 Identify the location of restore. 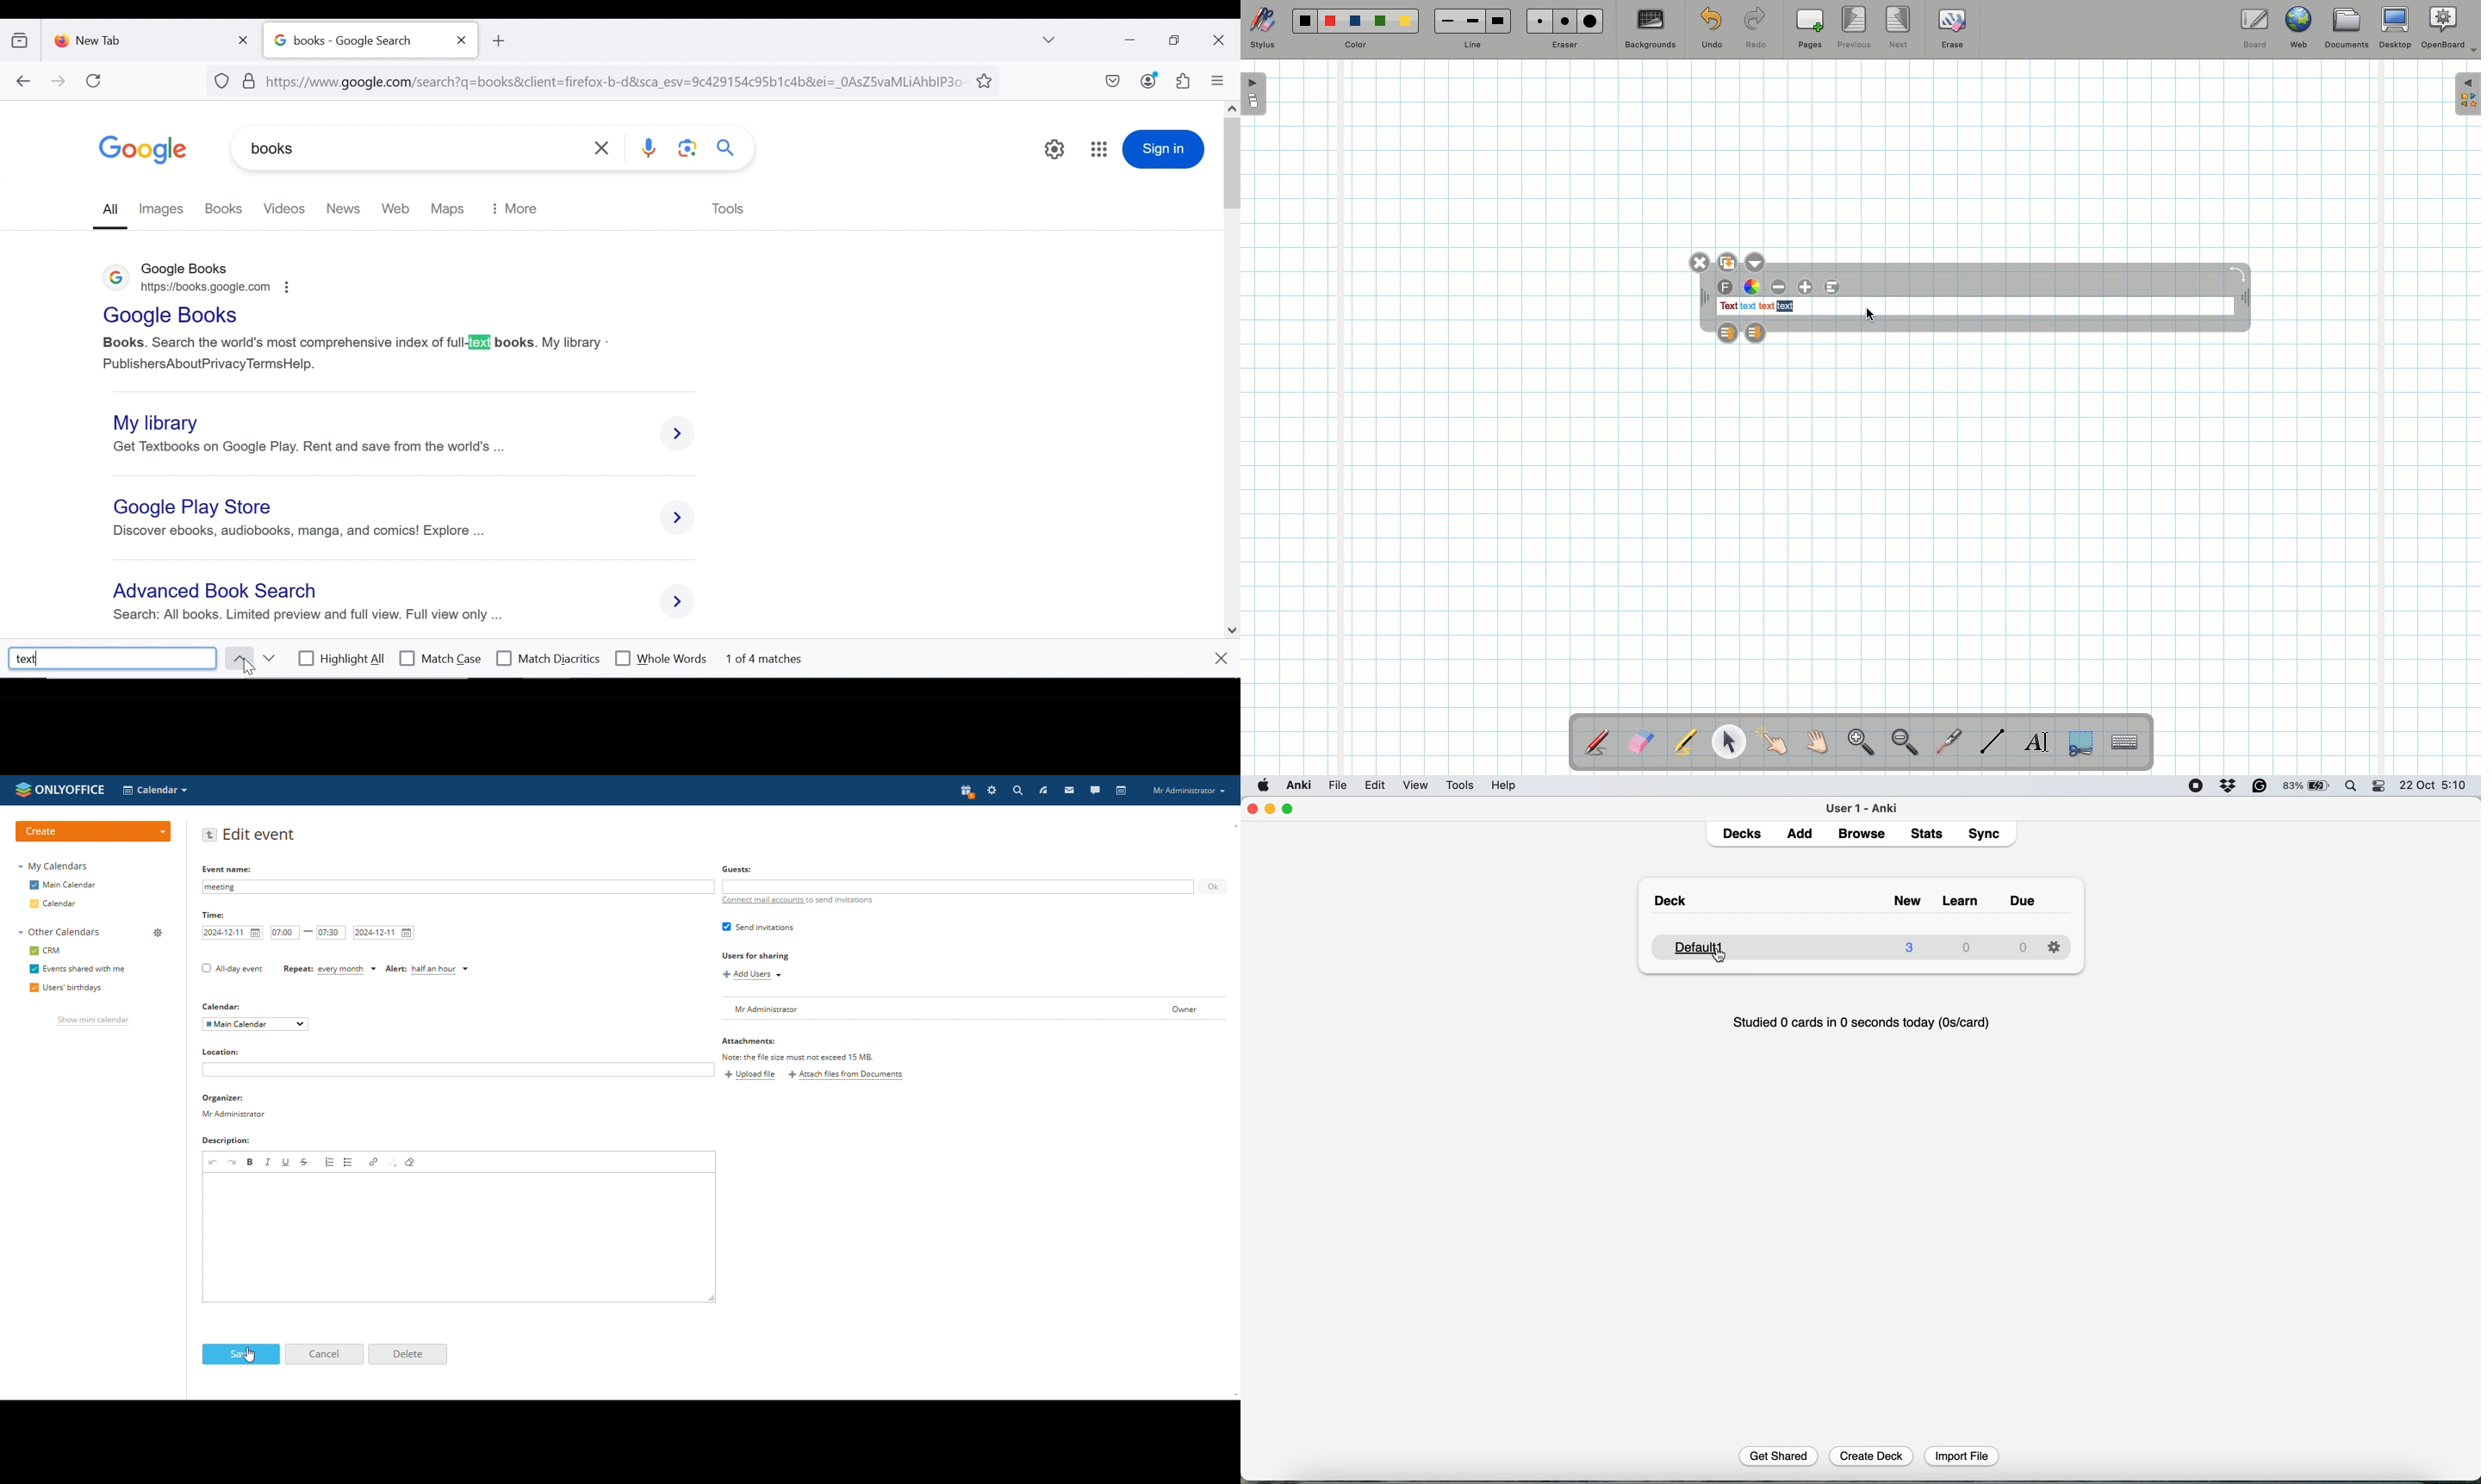
(1176, 41).